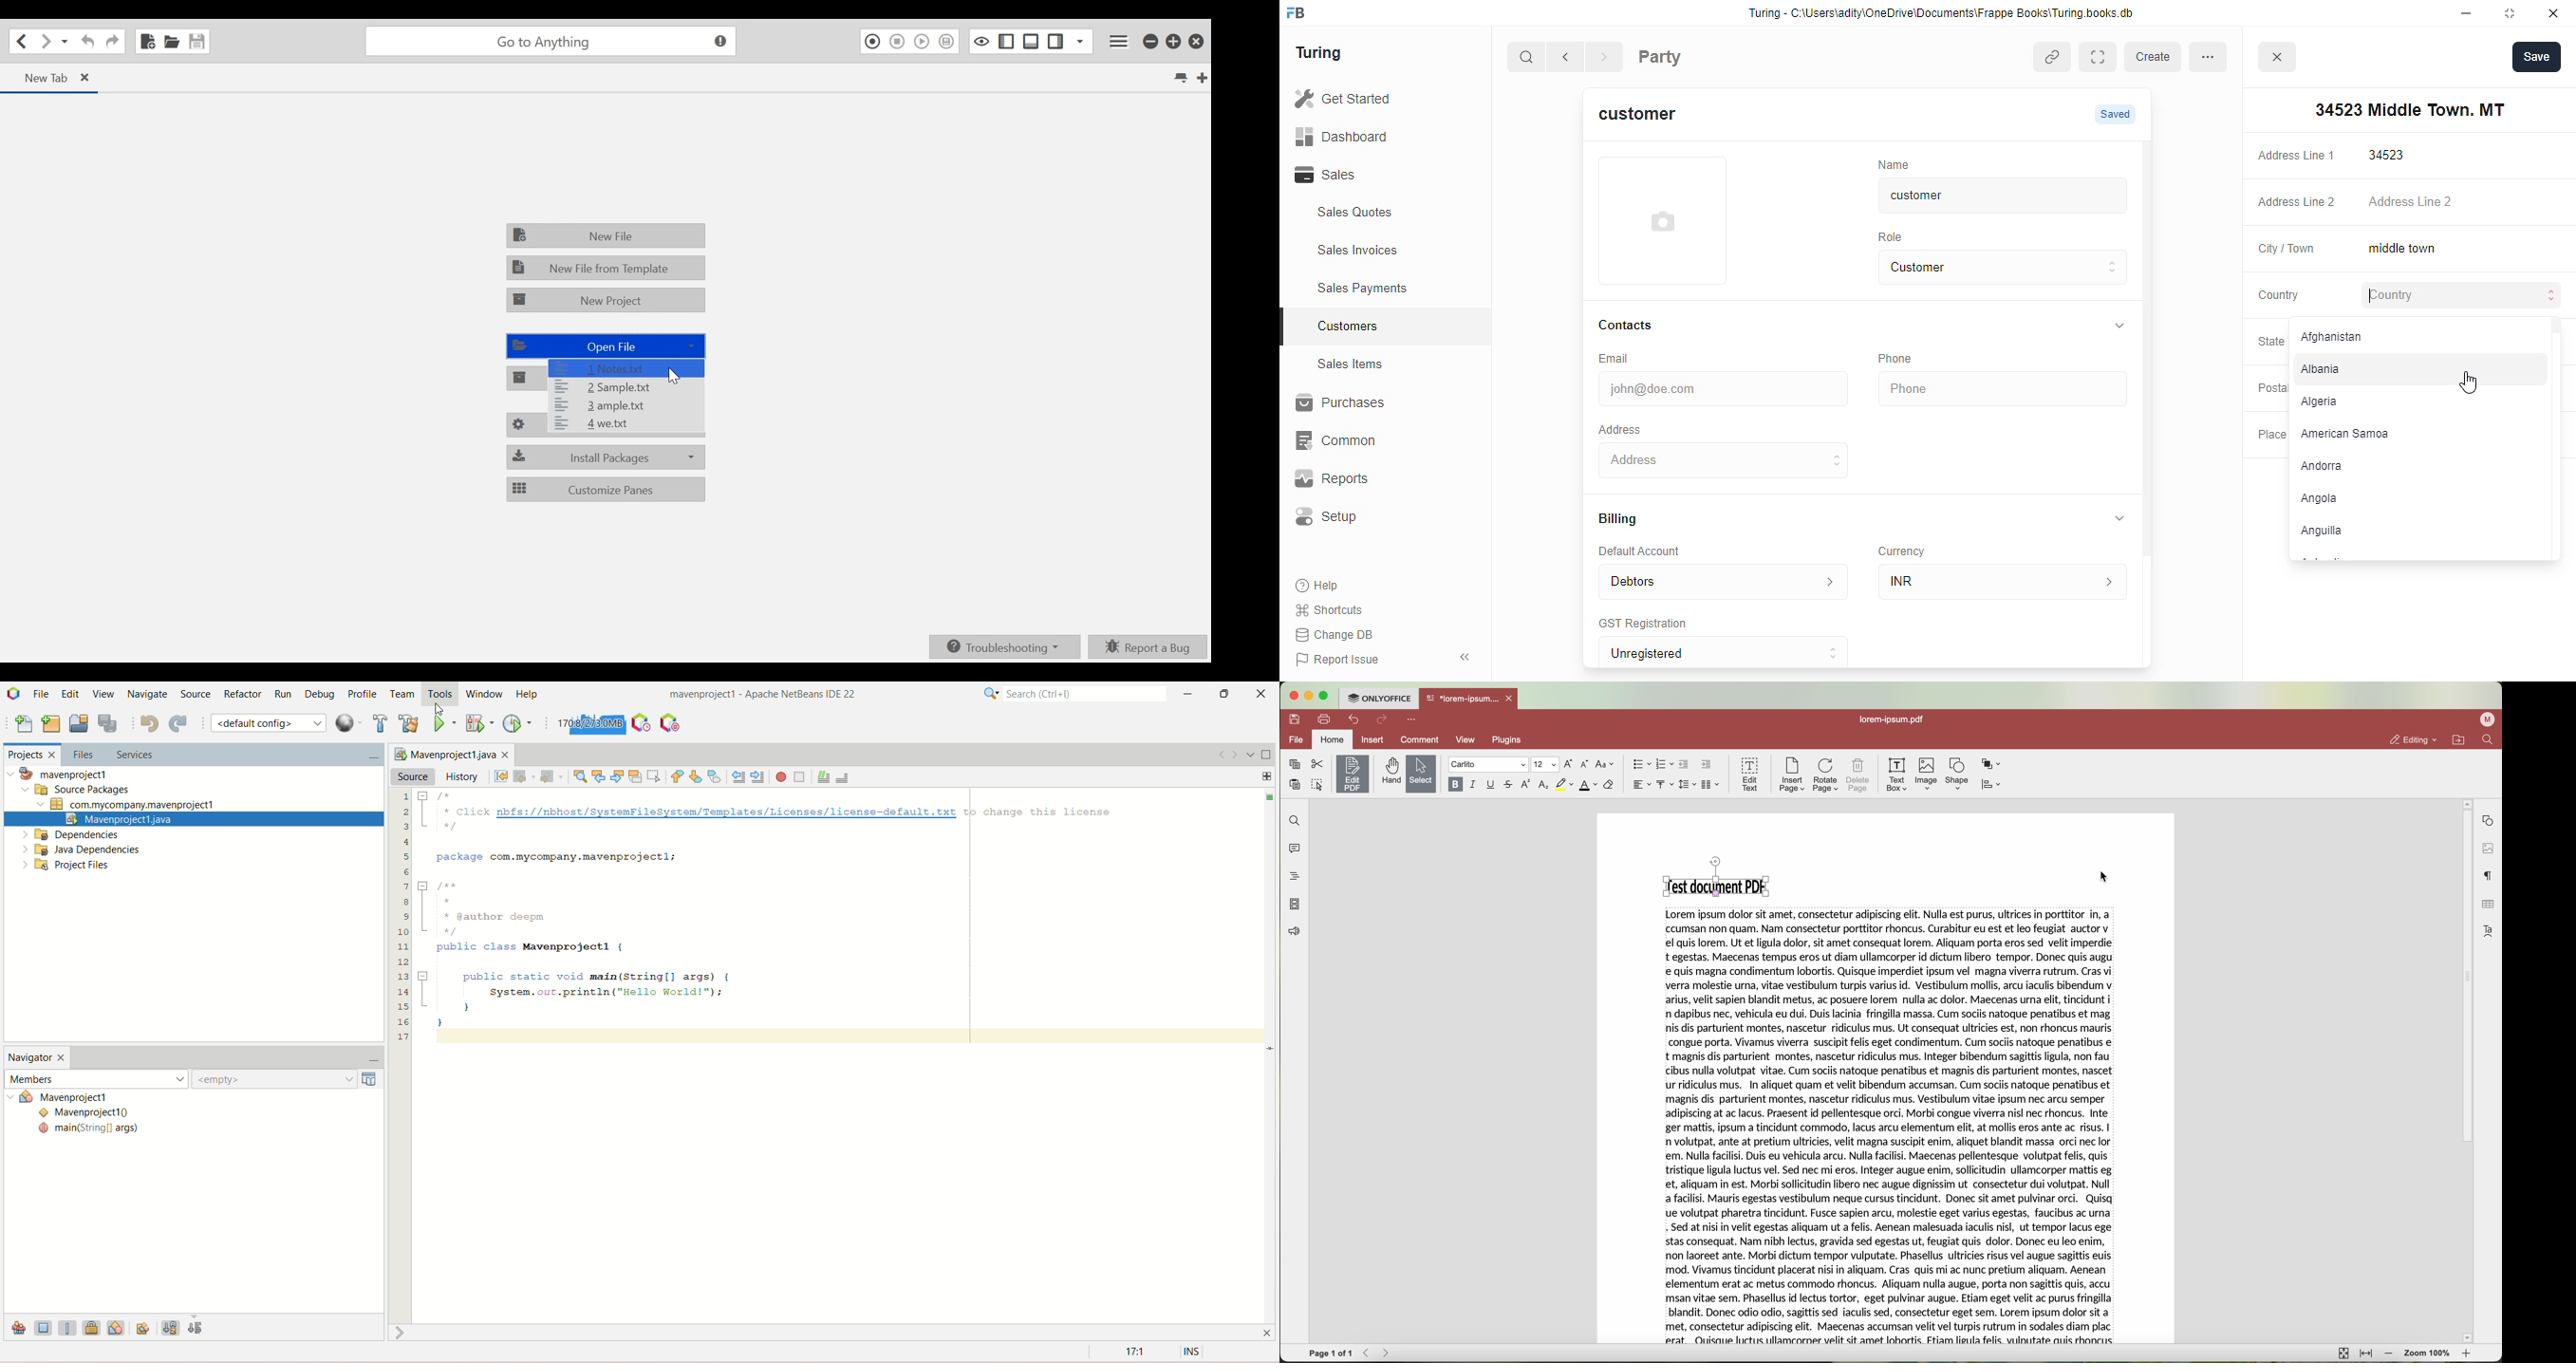 This screenshot has width=2576, height=1372. I want to click on change case, so click(1606, 764).